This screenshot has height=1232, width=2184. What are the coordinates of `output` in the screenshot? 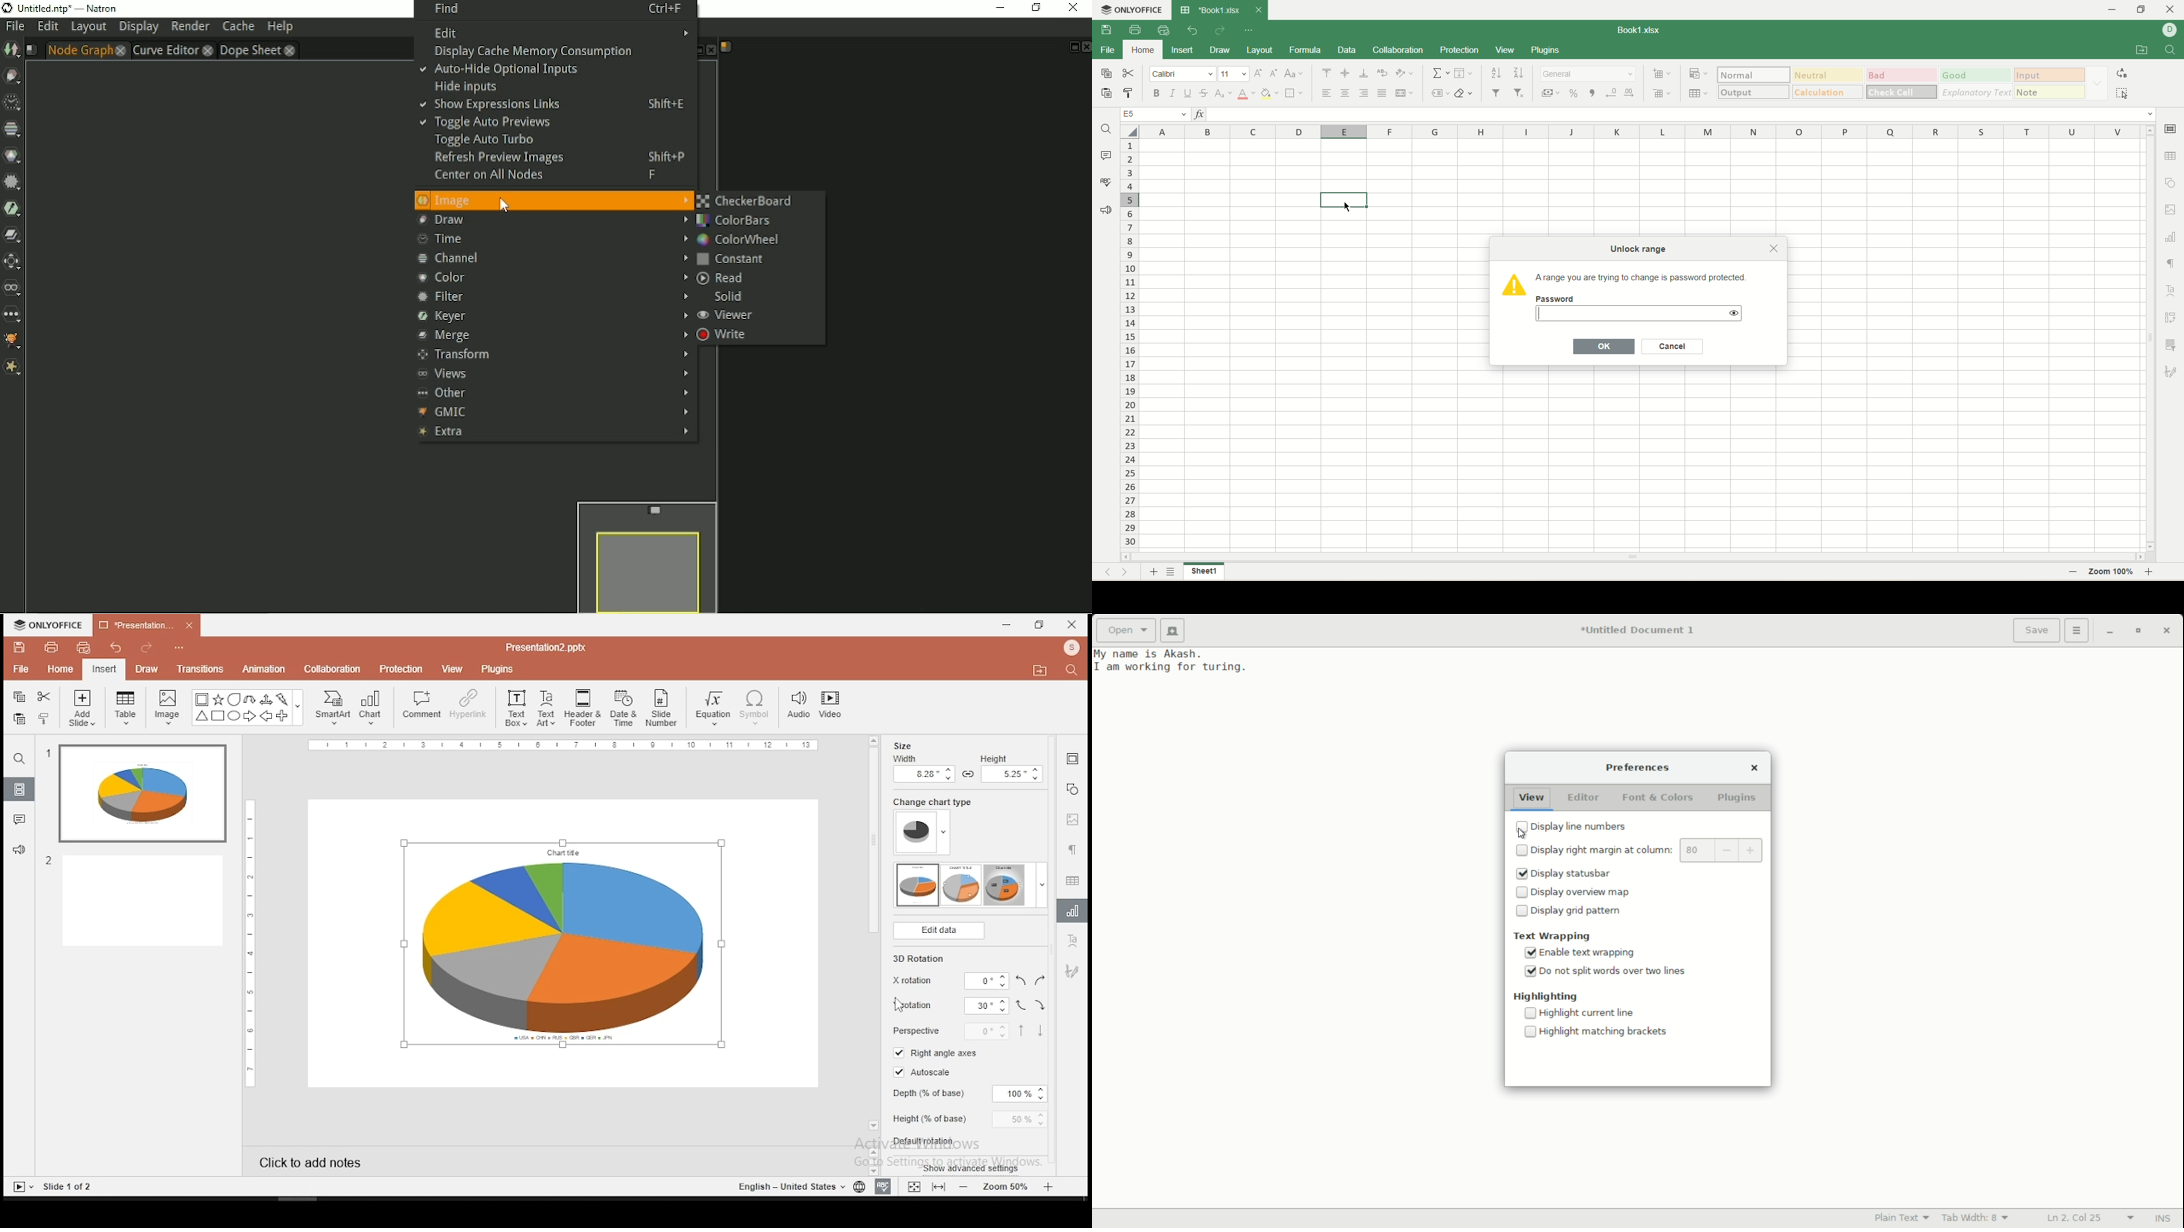 It's located at (1755, 91).